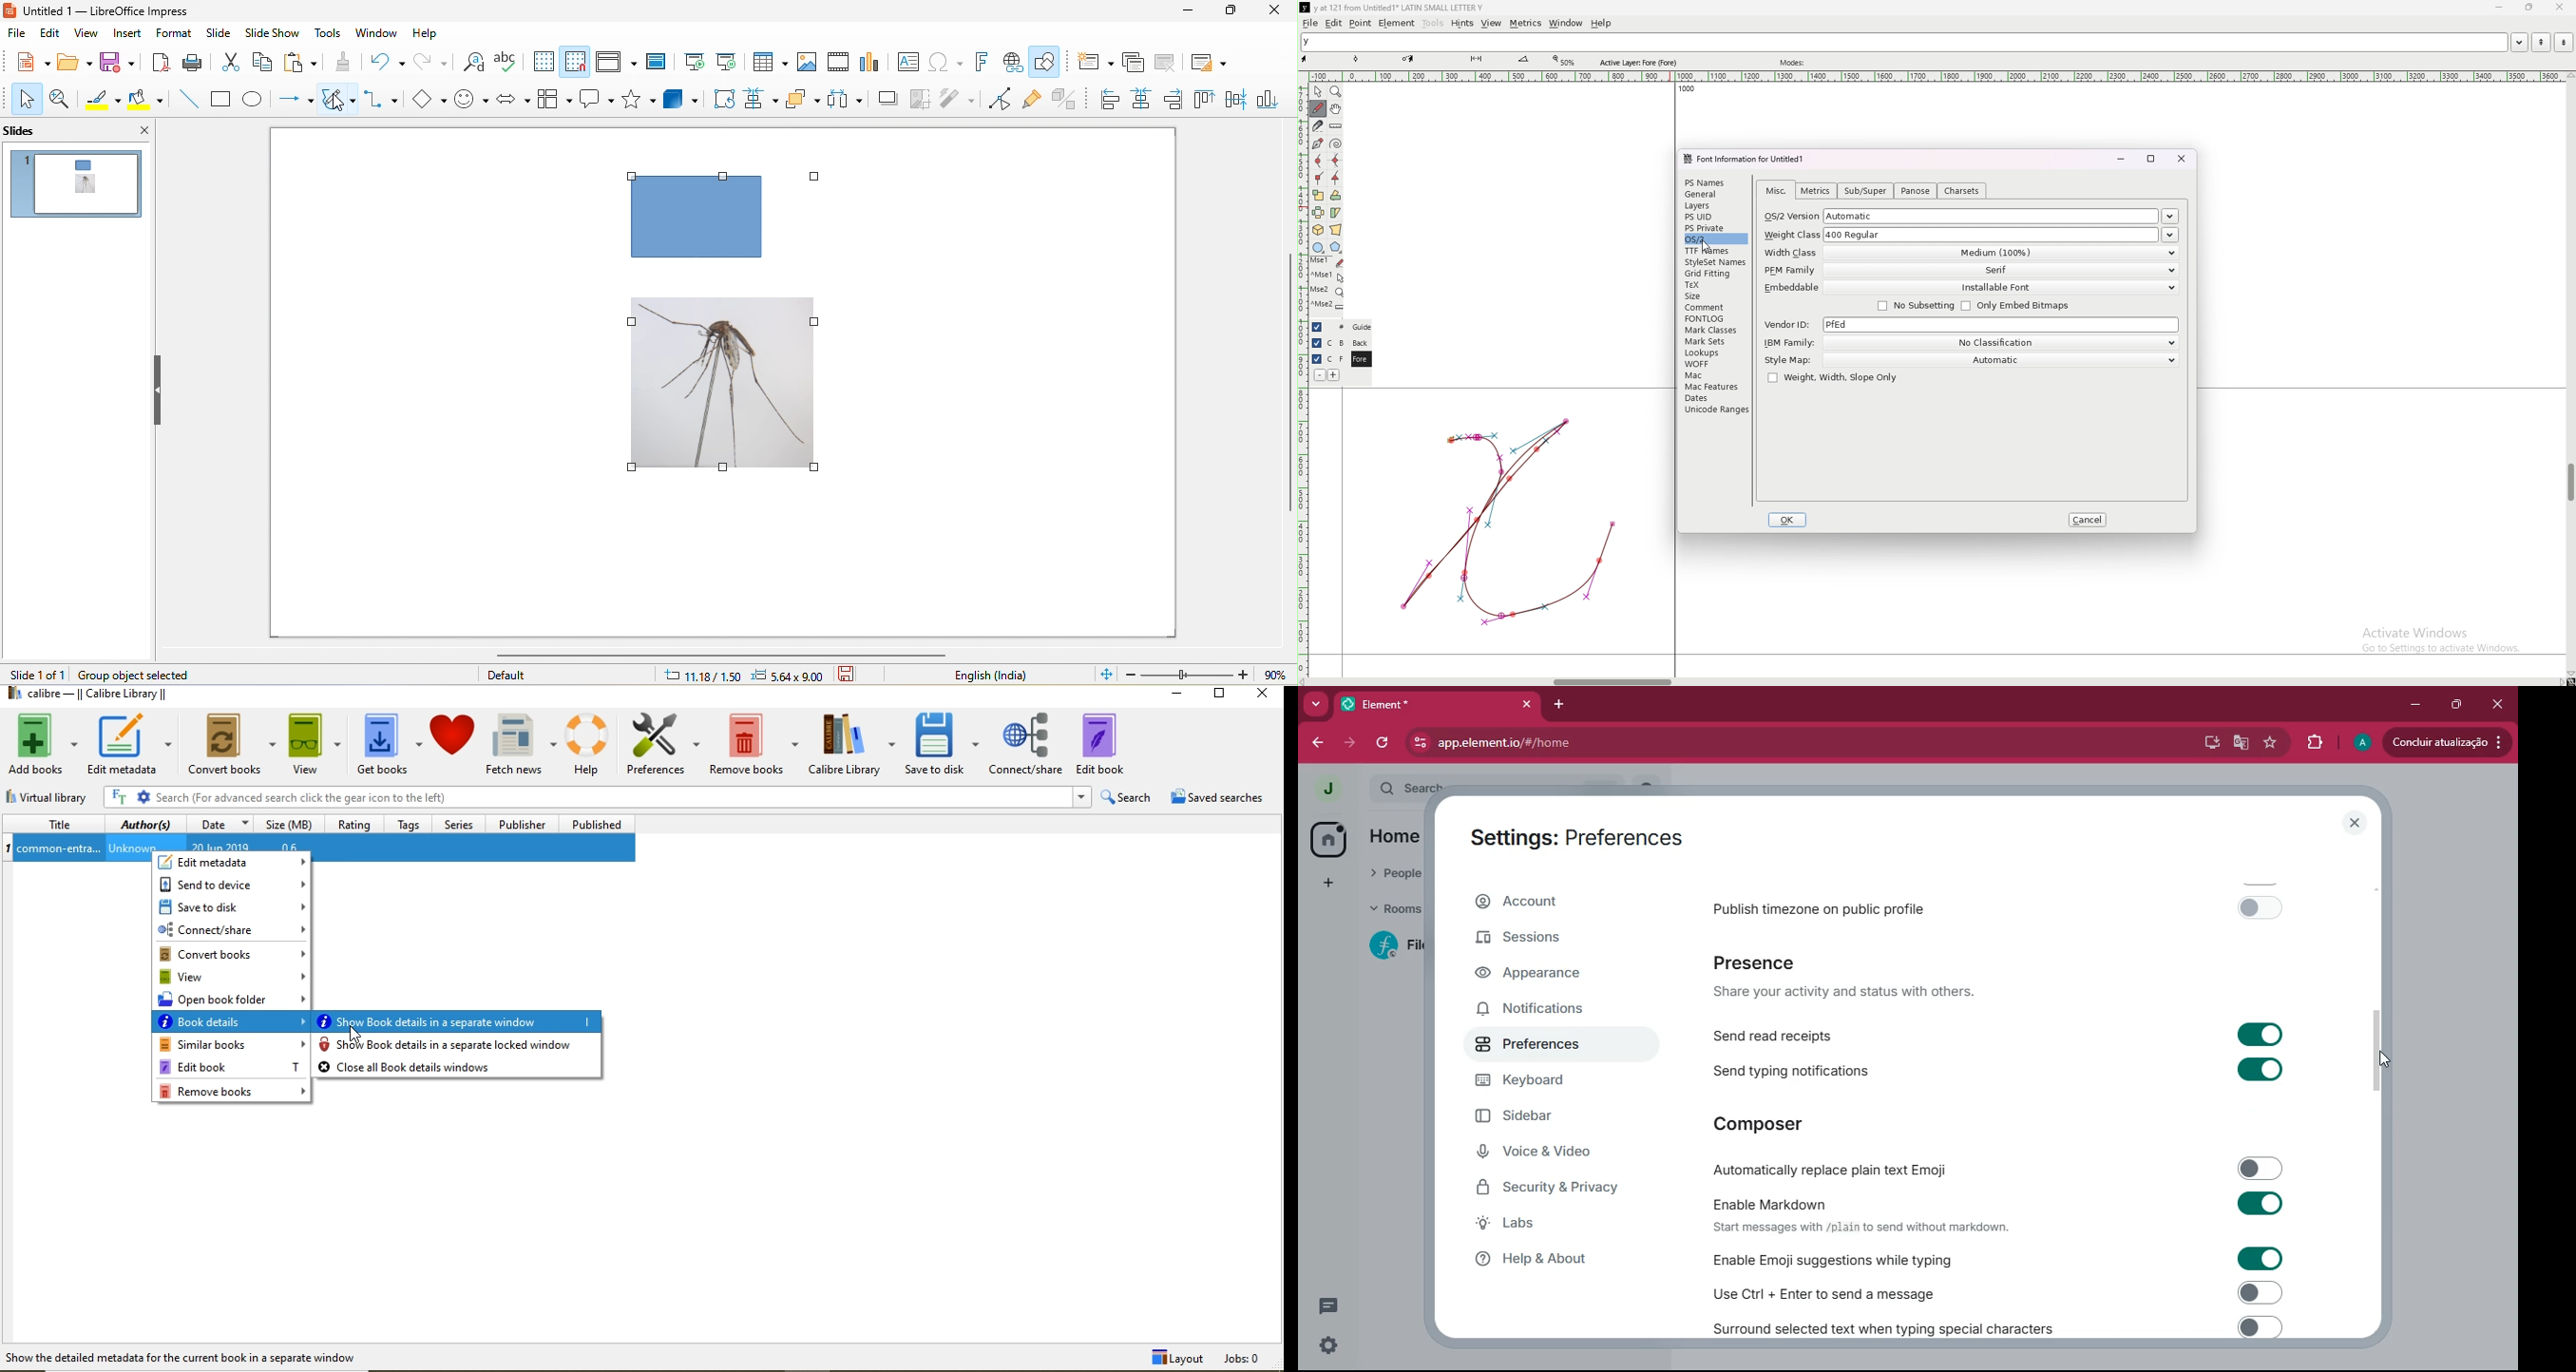 This screenshot has height=1372, width=2576. What do you see at coordinates (223, 34) in the screenshot?
I see `slide` at bounding box center [223, 34].